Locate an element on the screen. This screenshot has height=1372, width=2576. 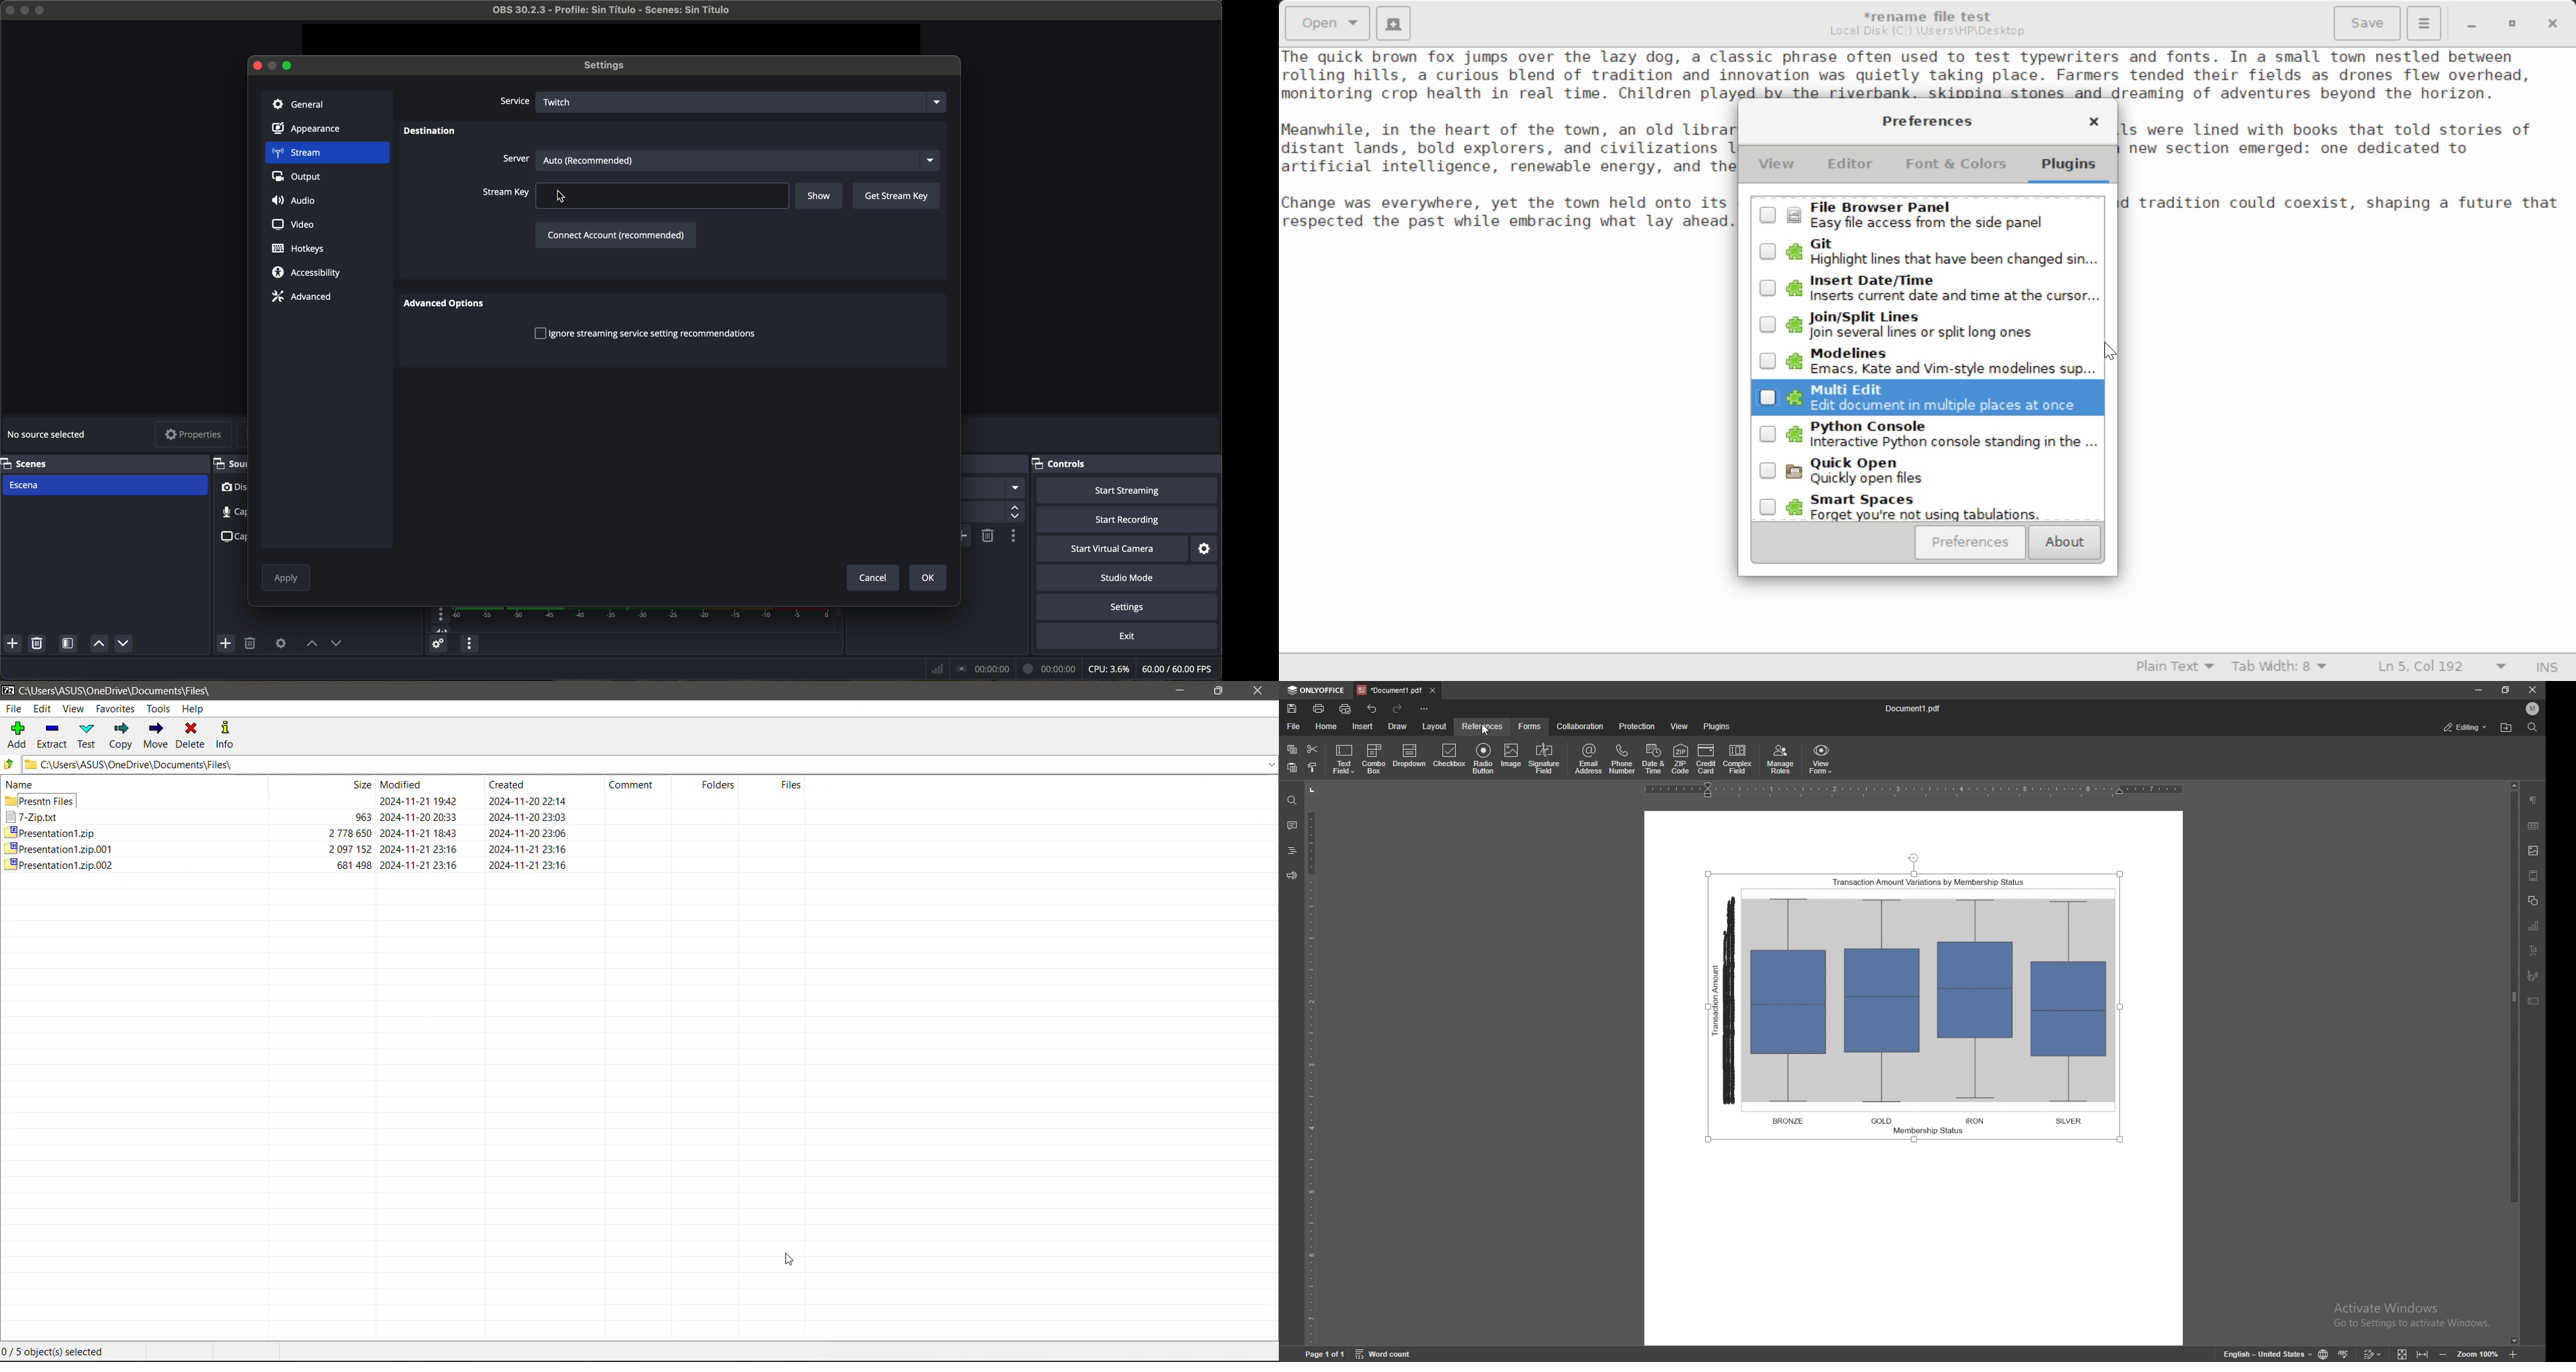
Close Window is located at coordinates (2094, 124).